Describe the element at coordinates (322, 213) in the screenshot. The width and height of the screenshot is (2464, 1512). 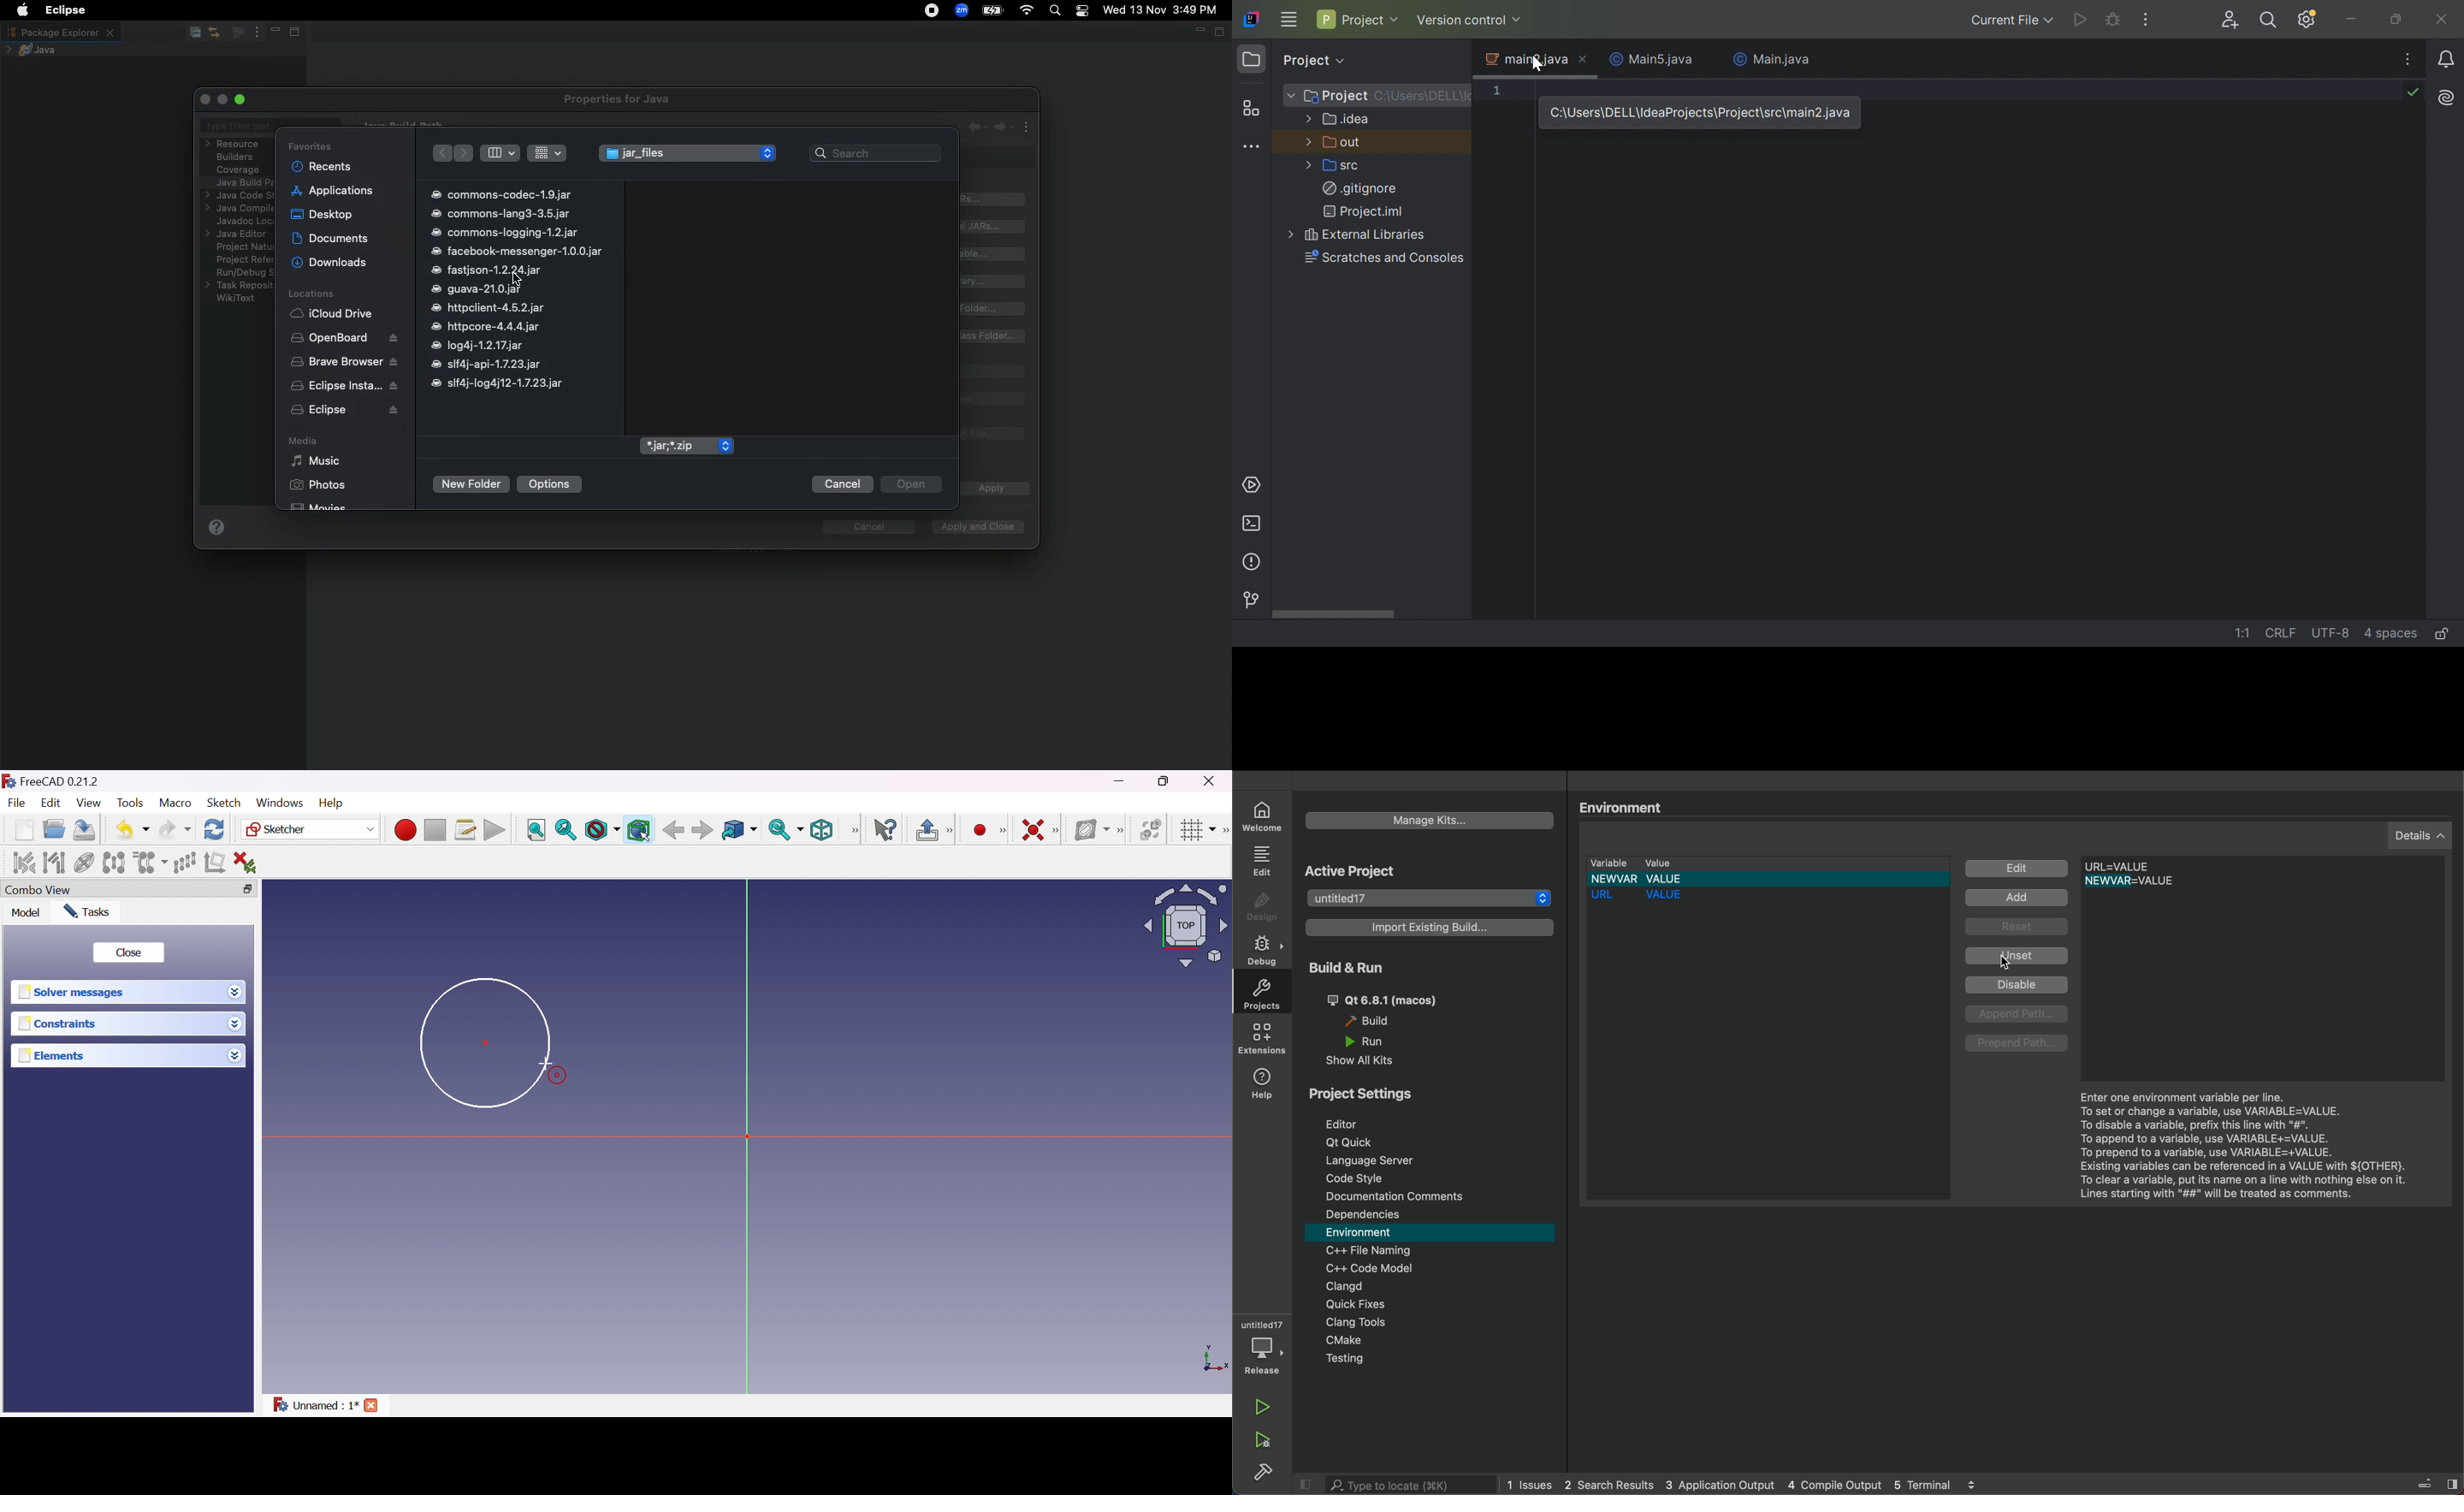
I see `Desktop` at that location.